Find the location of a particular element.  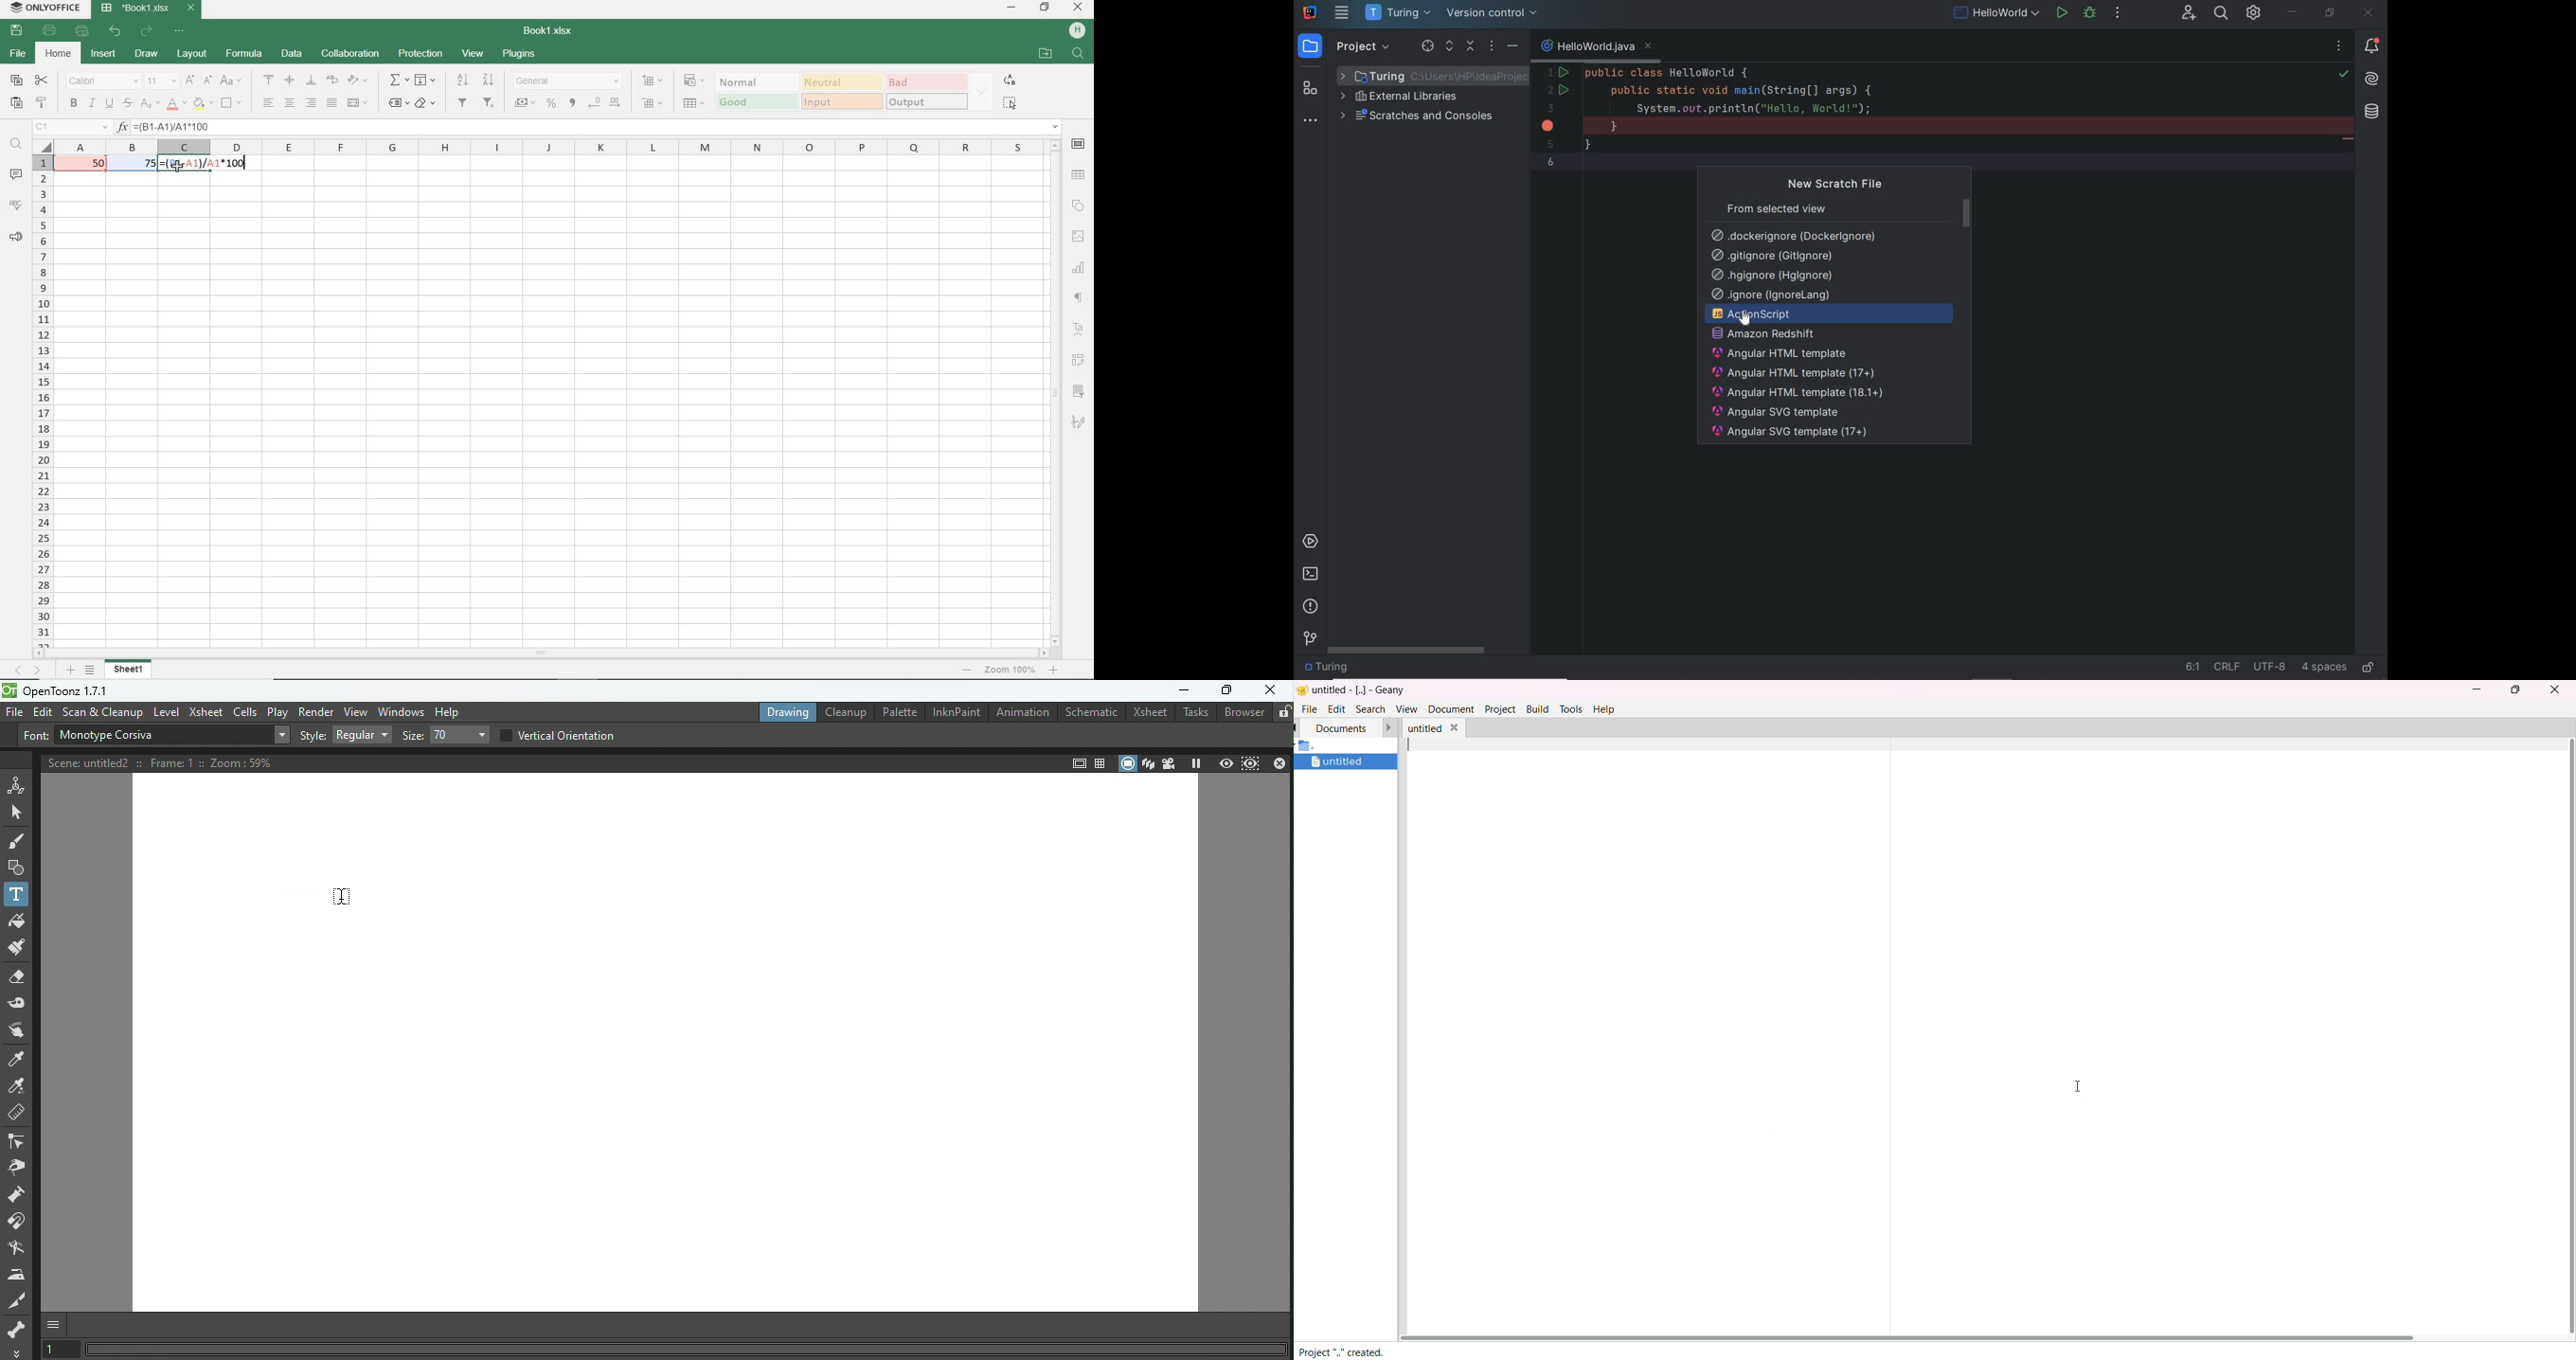

rows is located at coordinates (42, 400).